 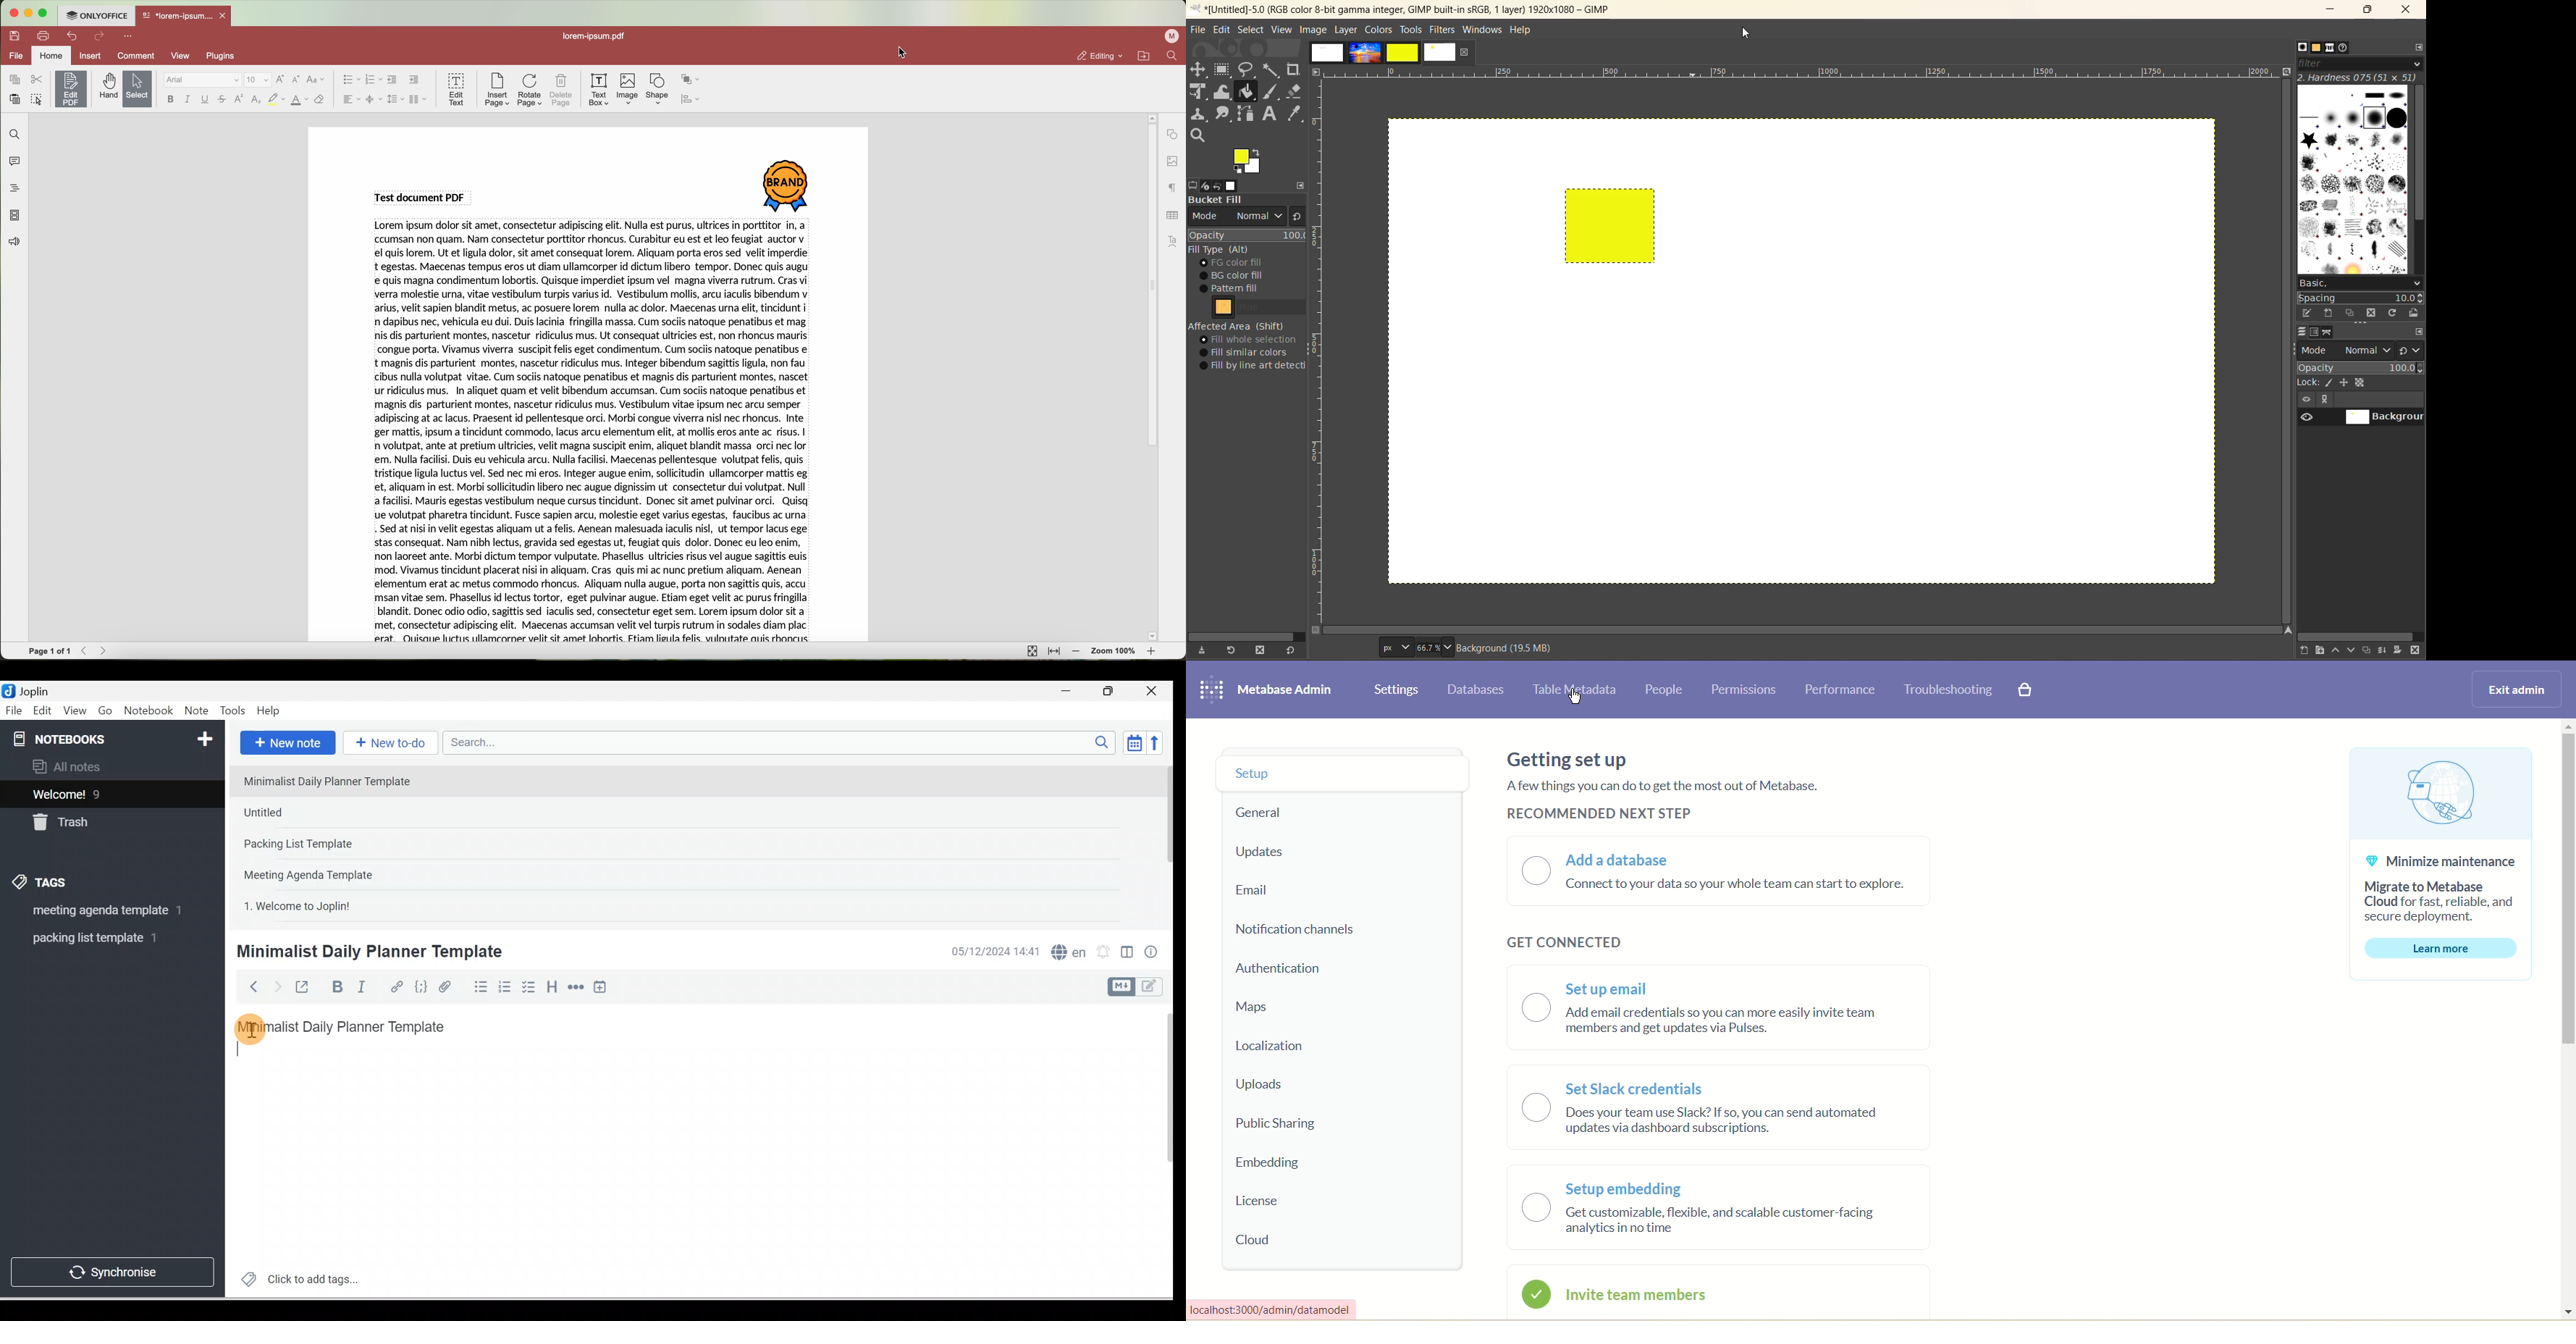 What do you see at coordinates (388, 744) in the screenshot?
I see `New to-do` at bounding box center [388, 744].